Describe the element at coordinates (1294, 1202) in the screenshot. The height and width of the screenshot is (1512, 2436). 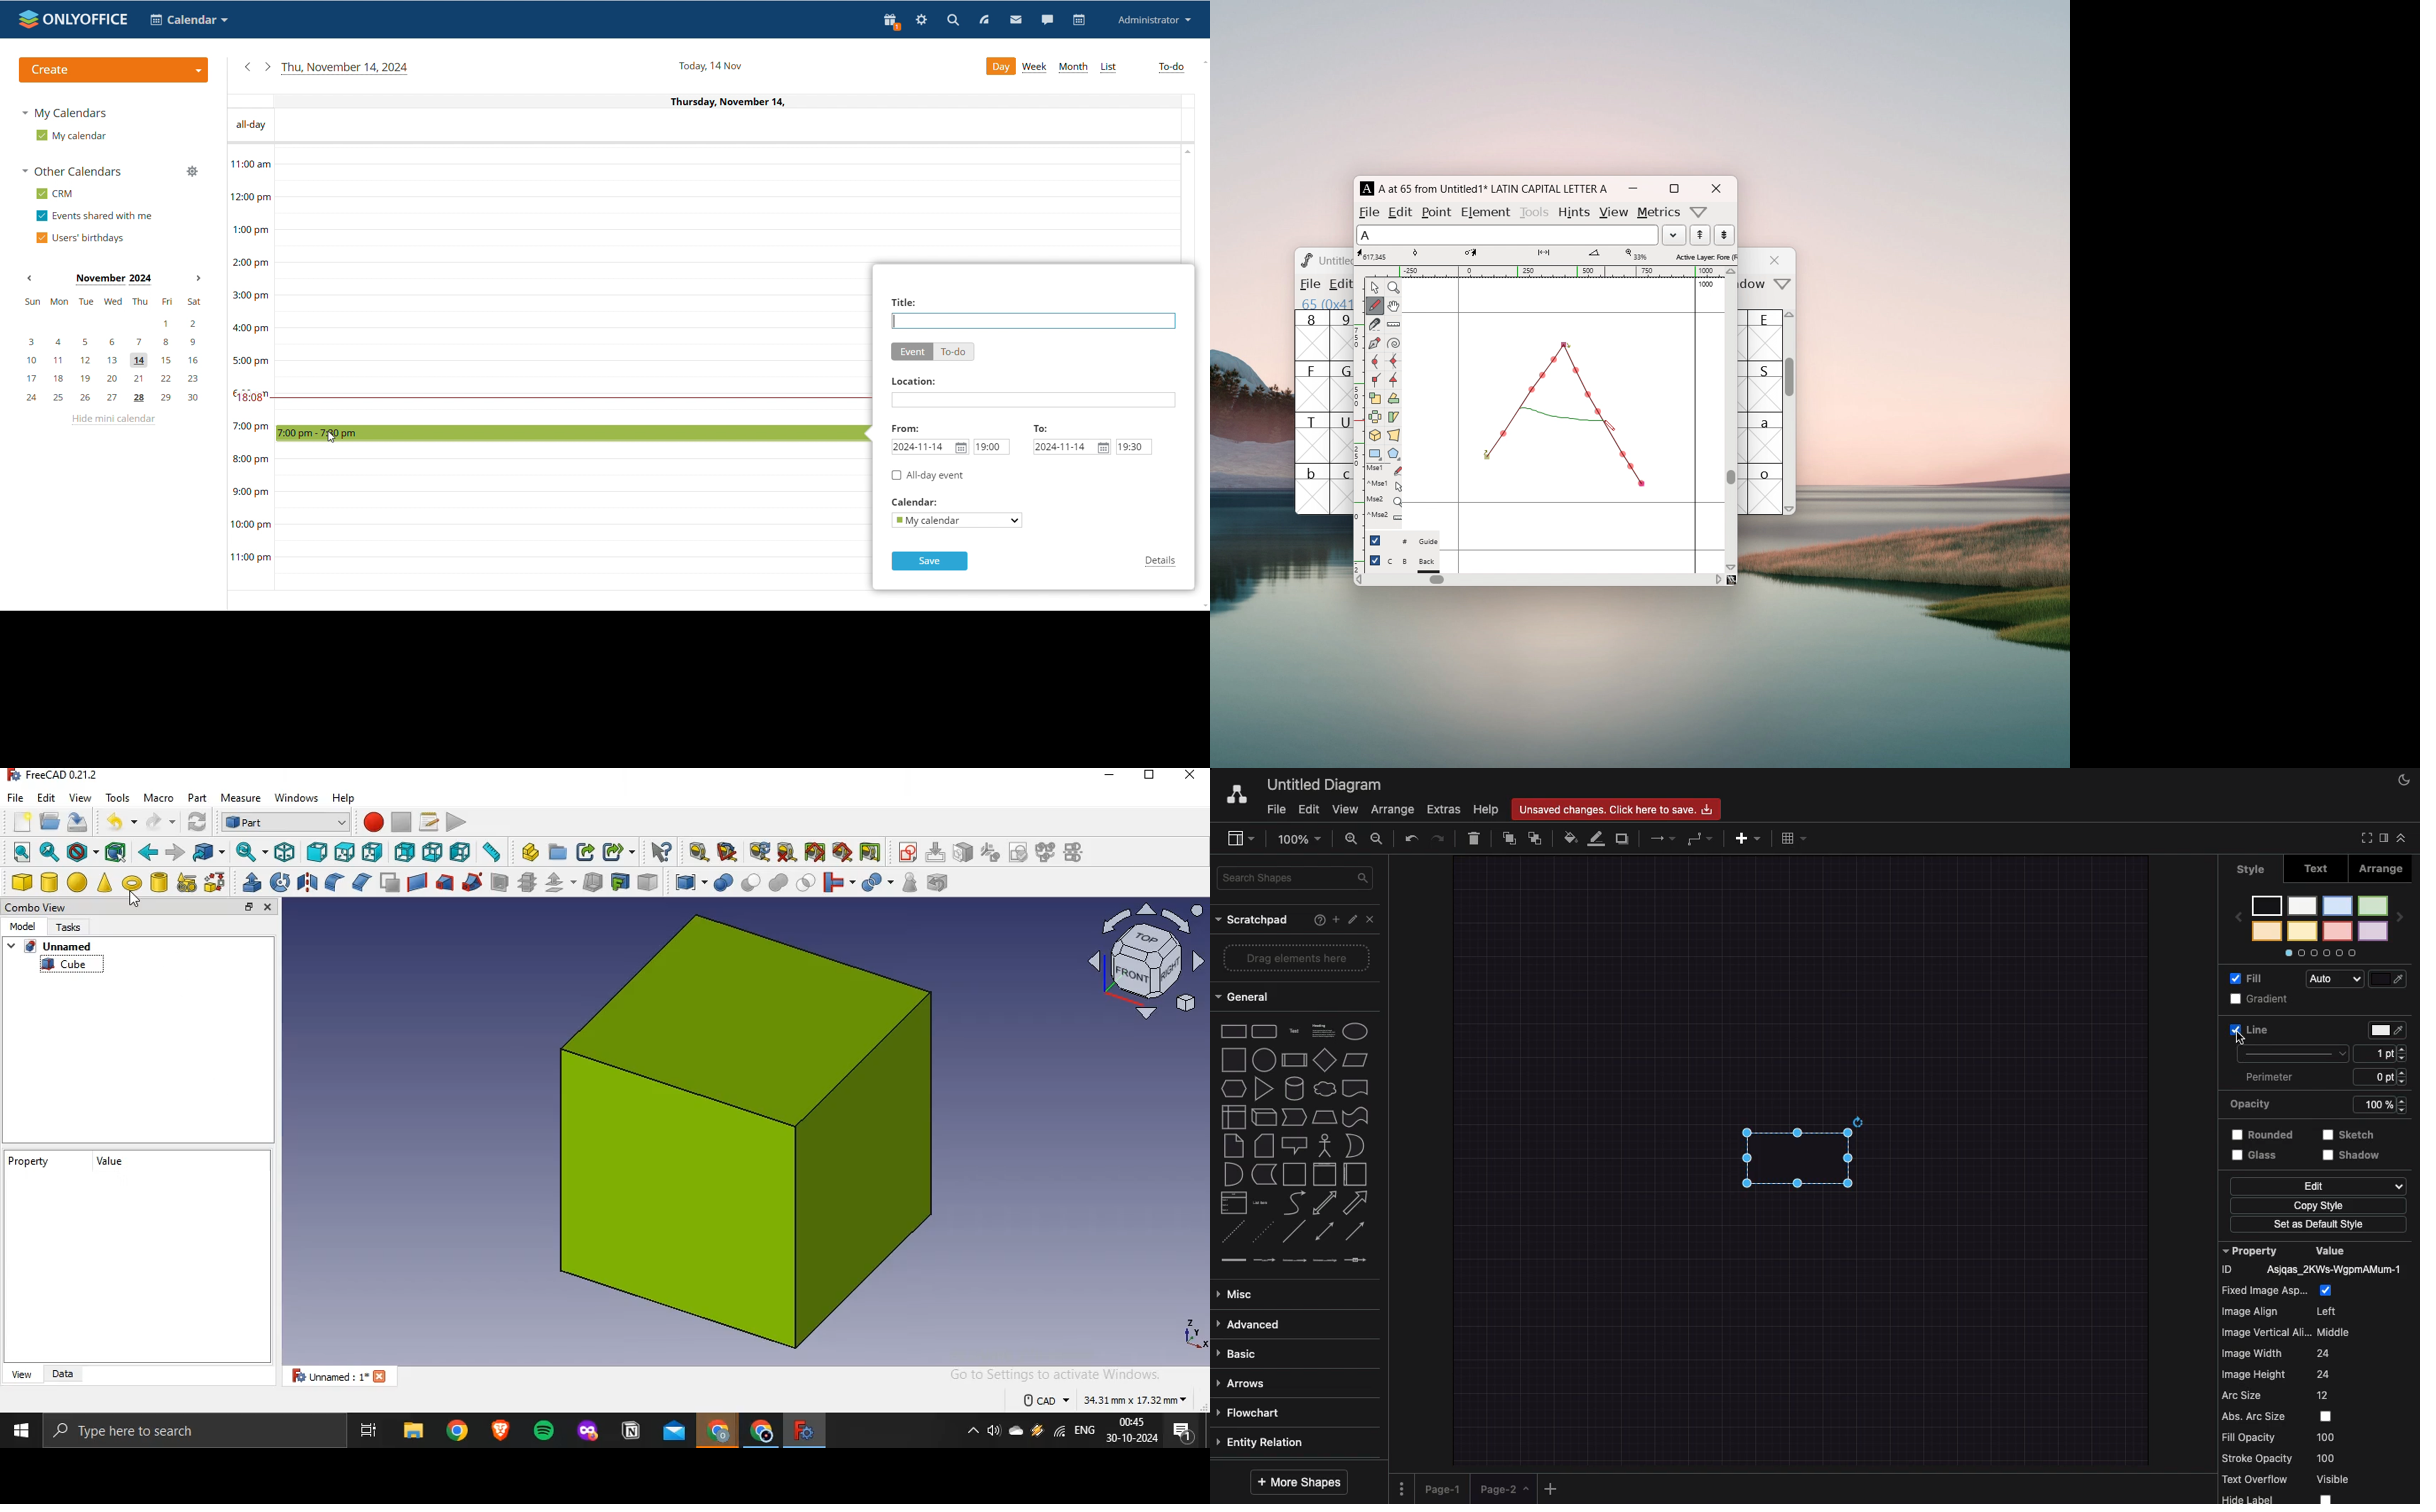
I see `curve` at that location.